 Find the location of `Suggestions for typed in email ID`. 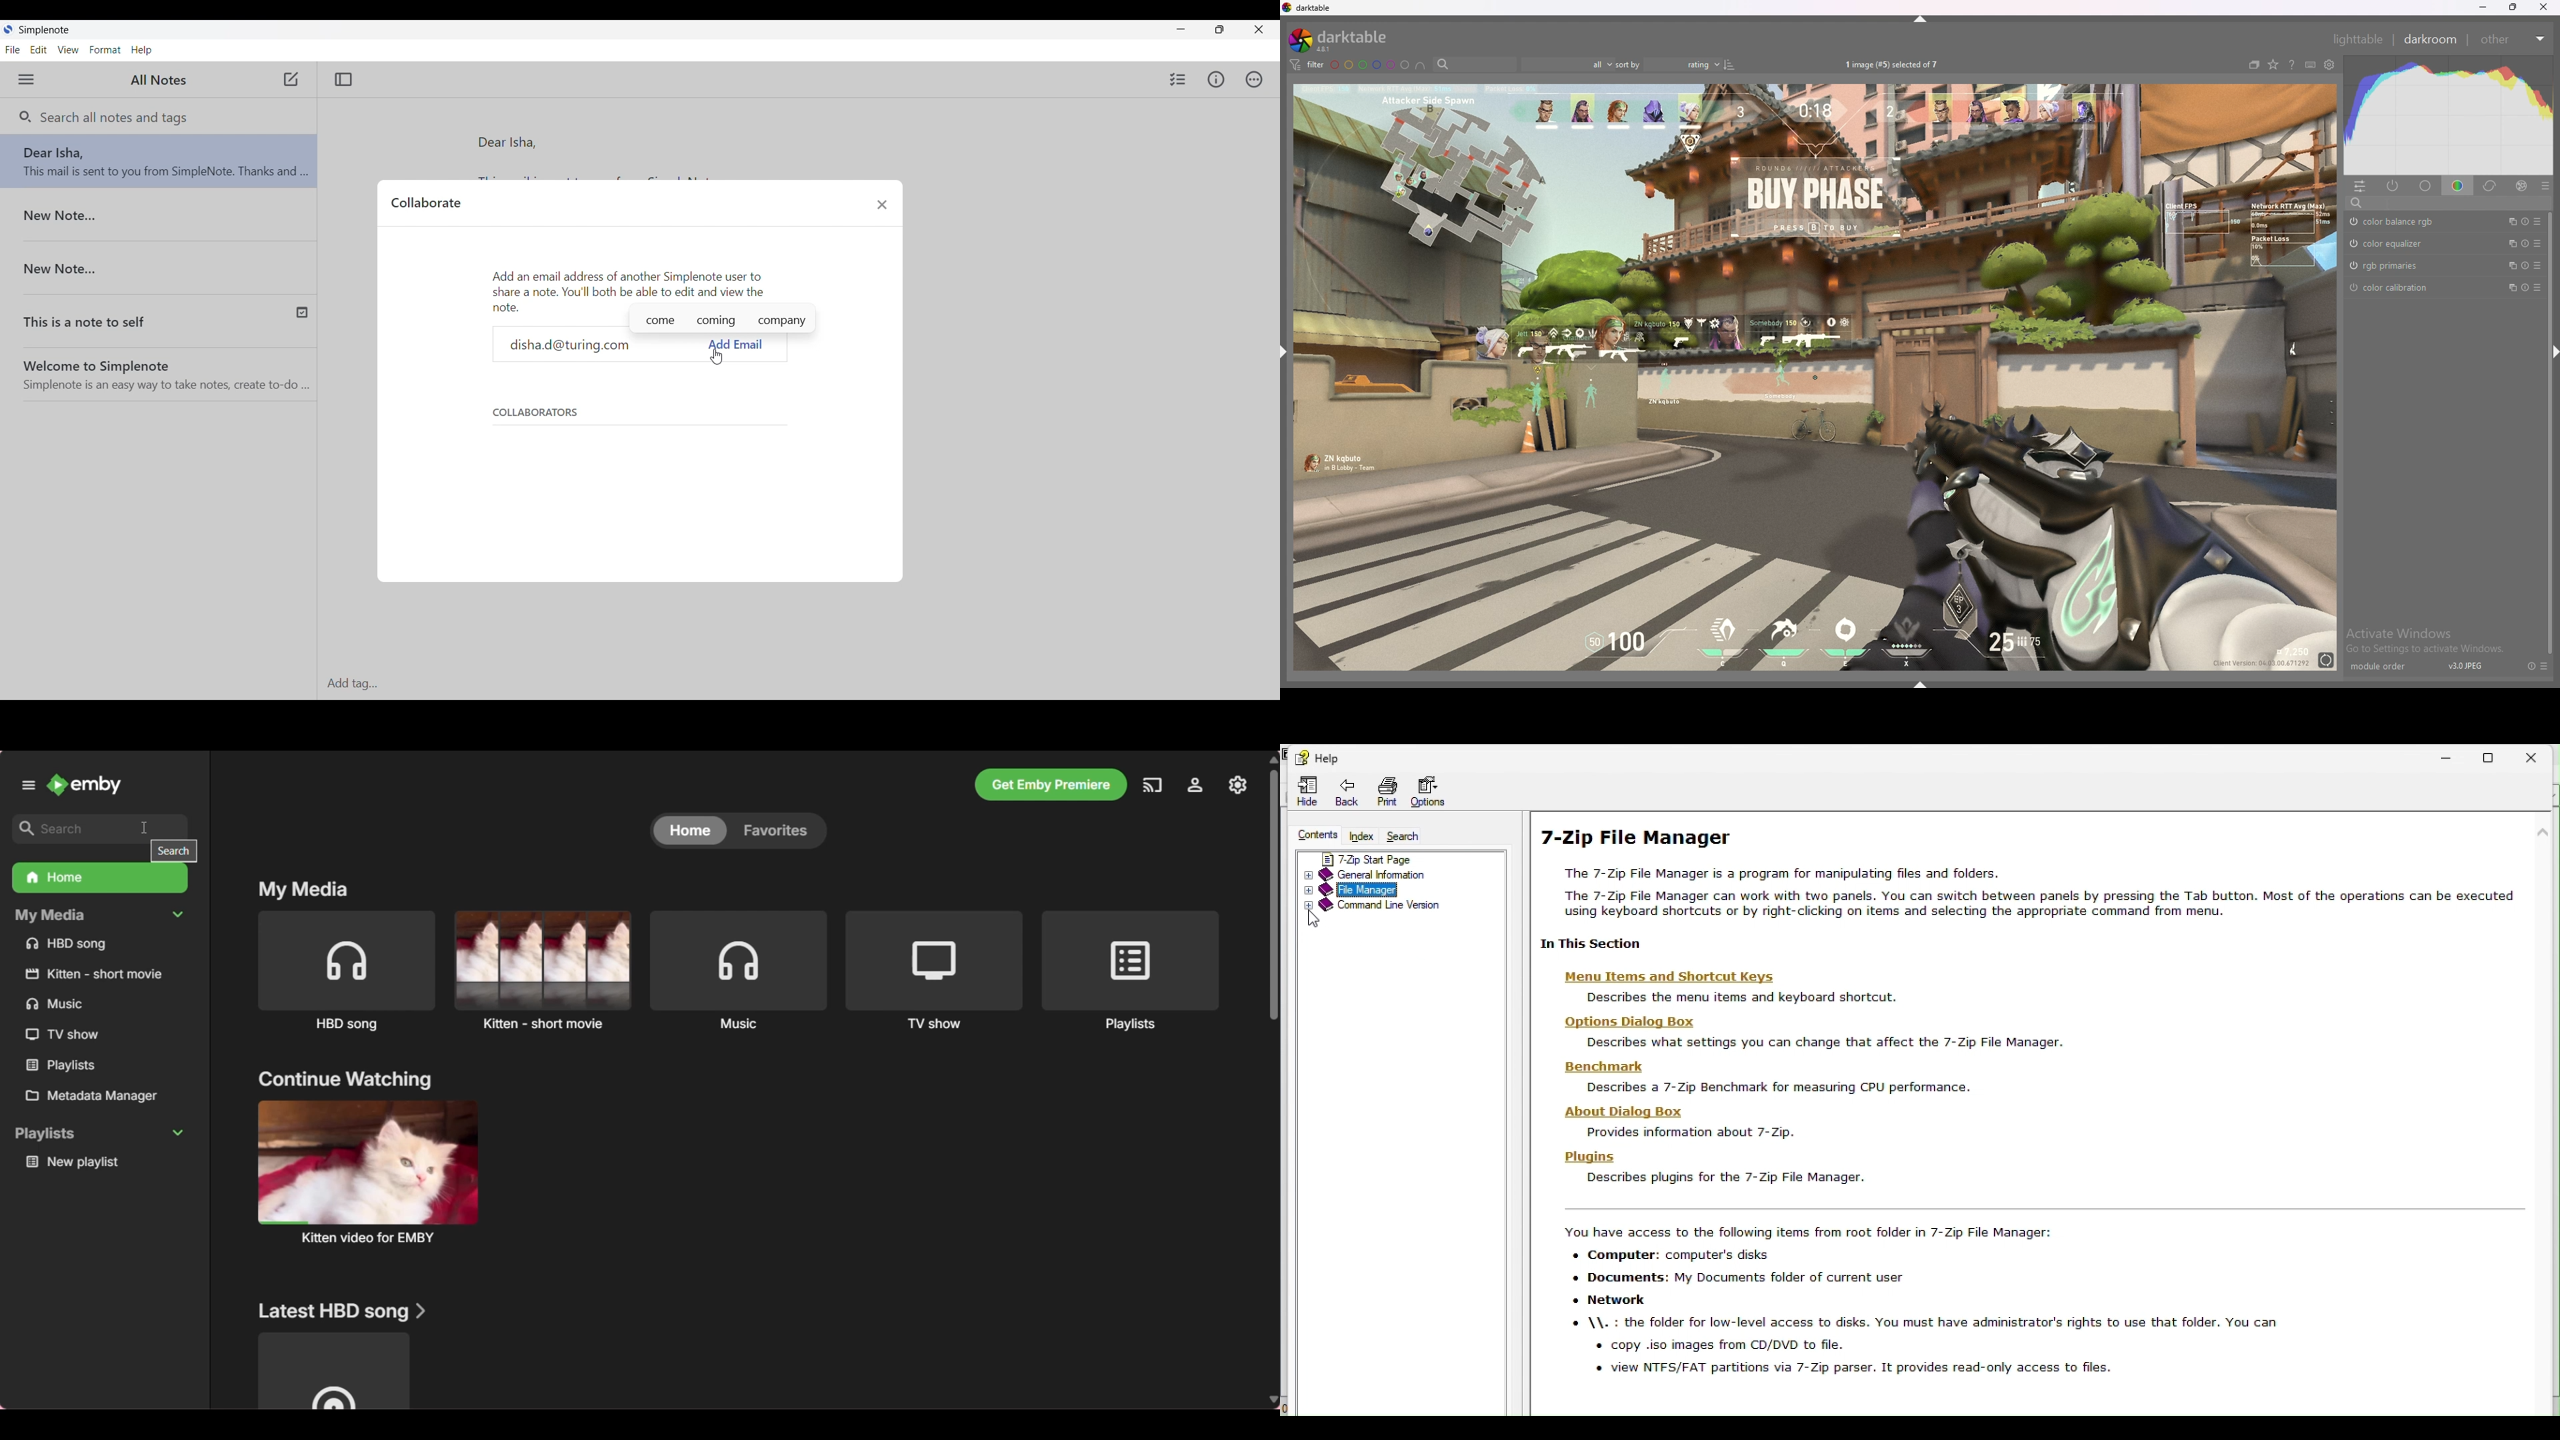

Suggestions for typed in email ID is located at coordinates (723, 323).